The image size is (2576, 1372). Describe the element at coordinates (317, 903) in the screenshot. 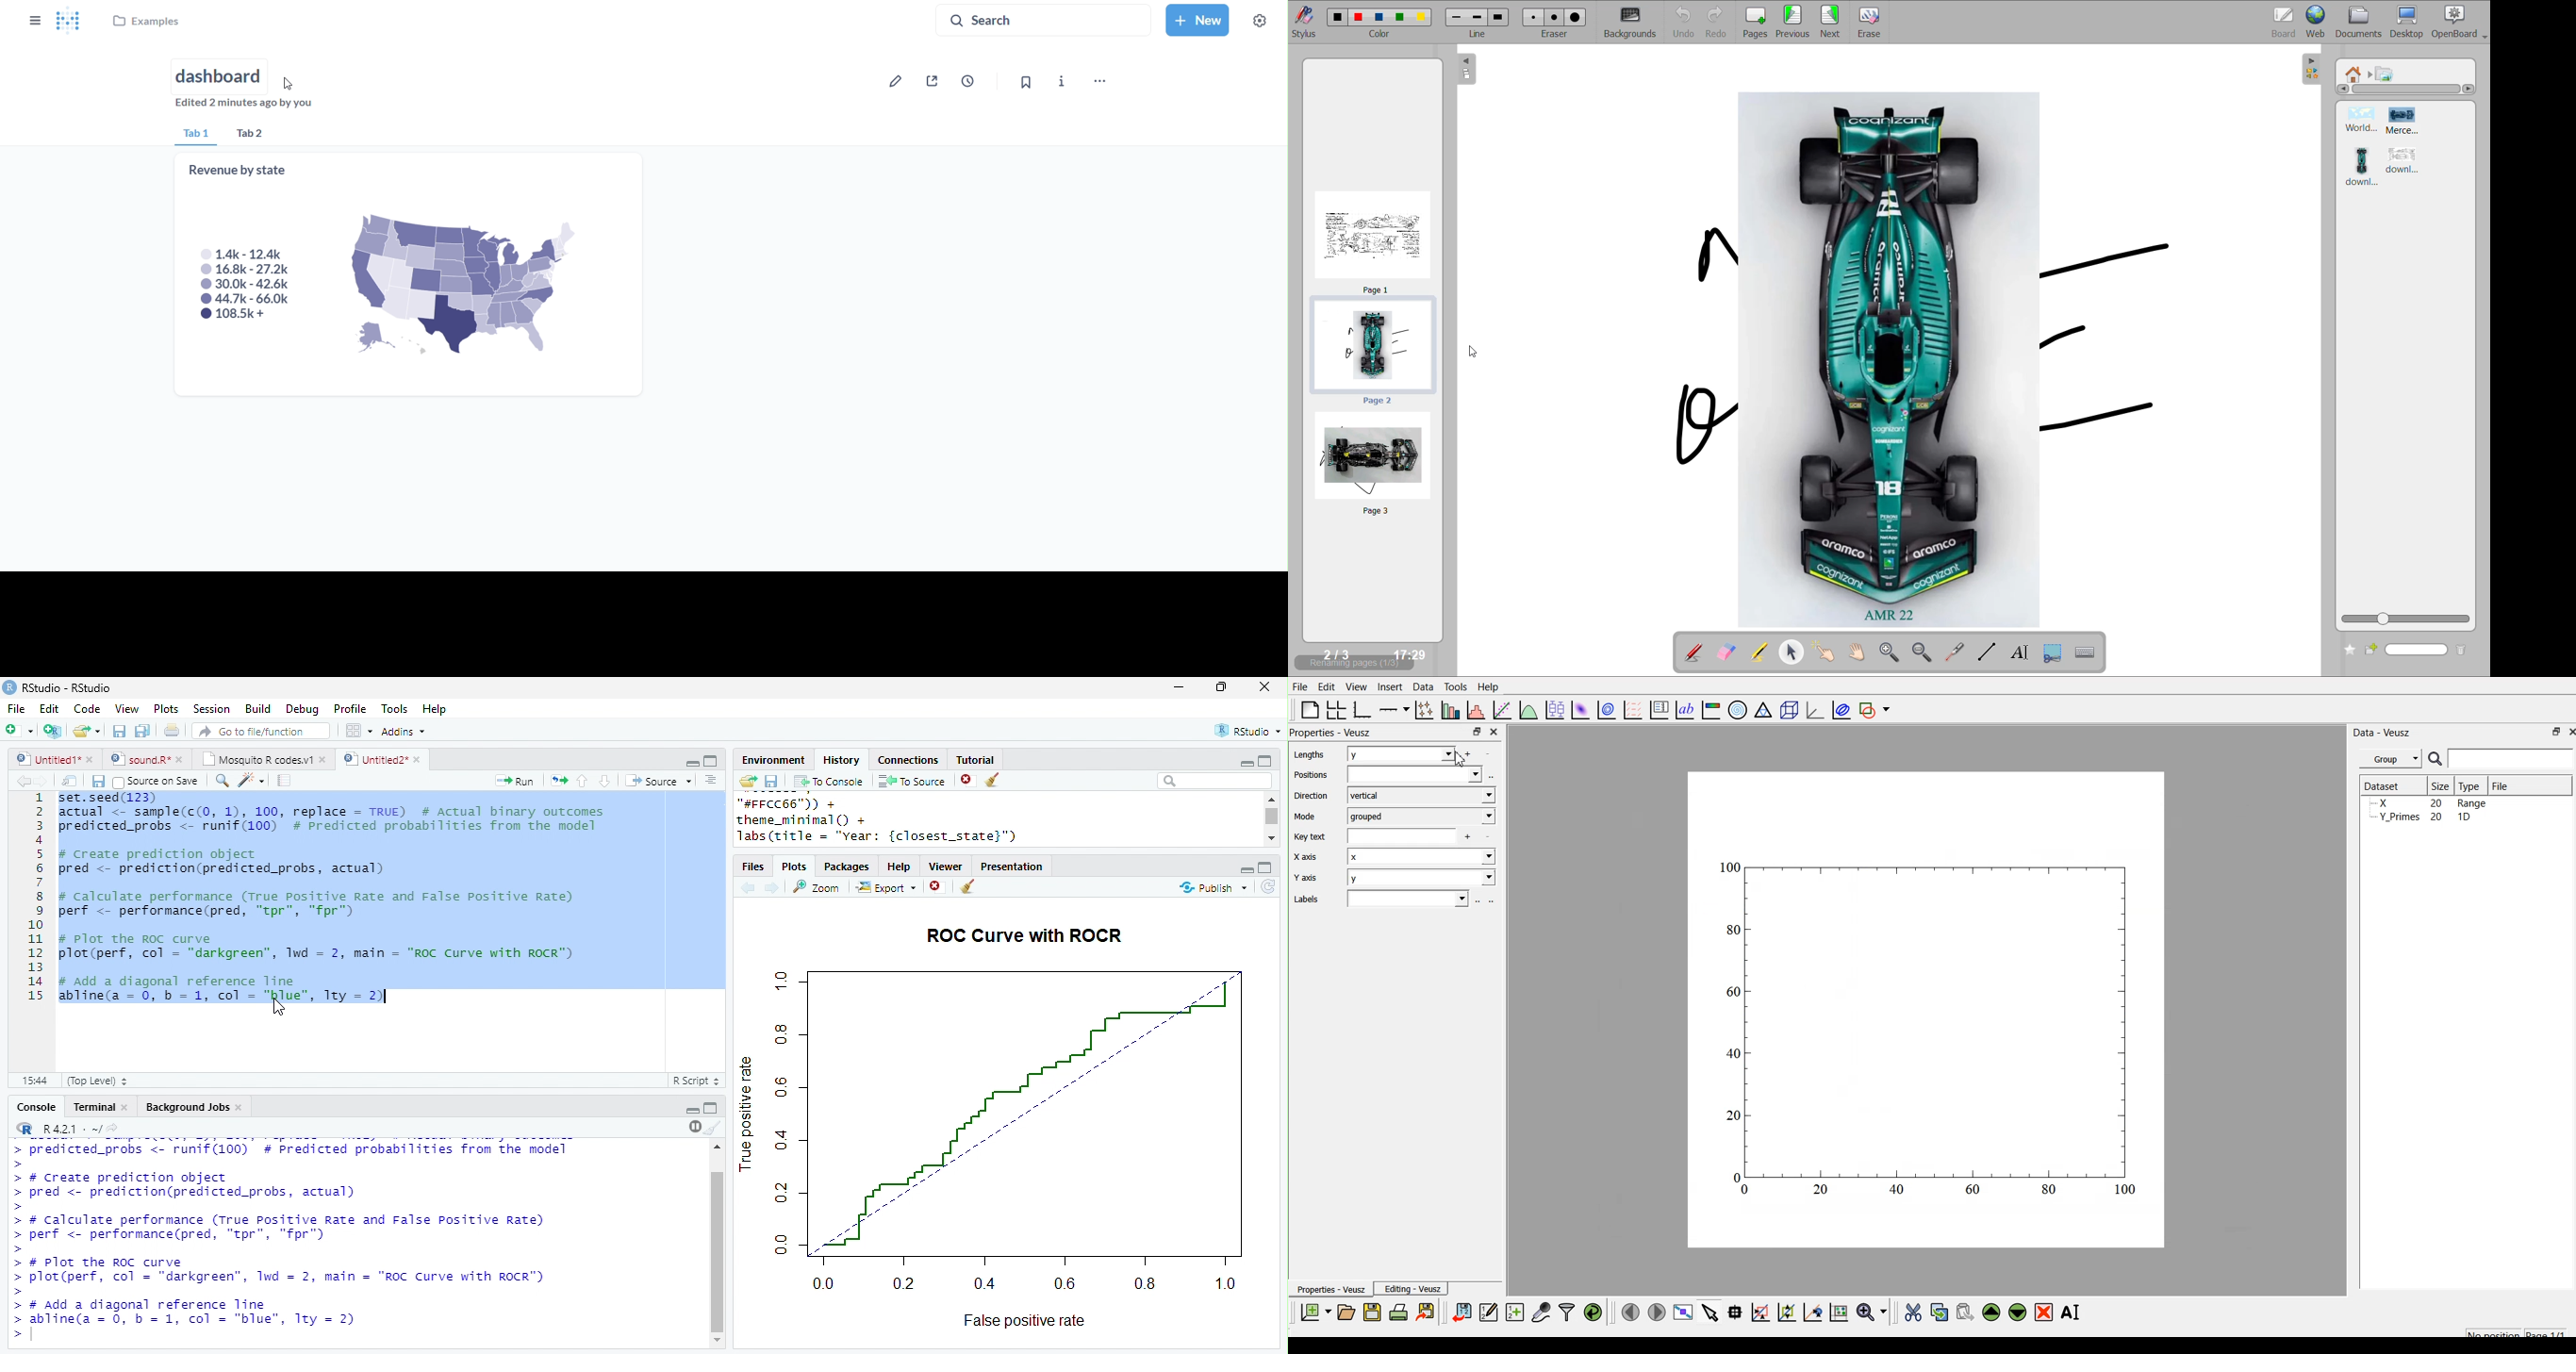

I see `# calculate performance (True Positive Rate and False Positive Rate)
perf <- performance(pred, “tpr", “fpr")` at that location.